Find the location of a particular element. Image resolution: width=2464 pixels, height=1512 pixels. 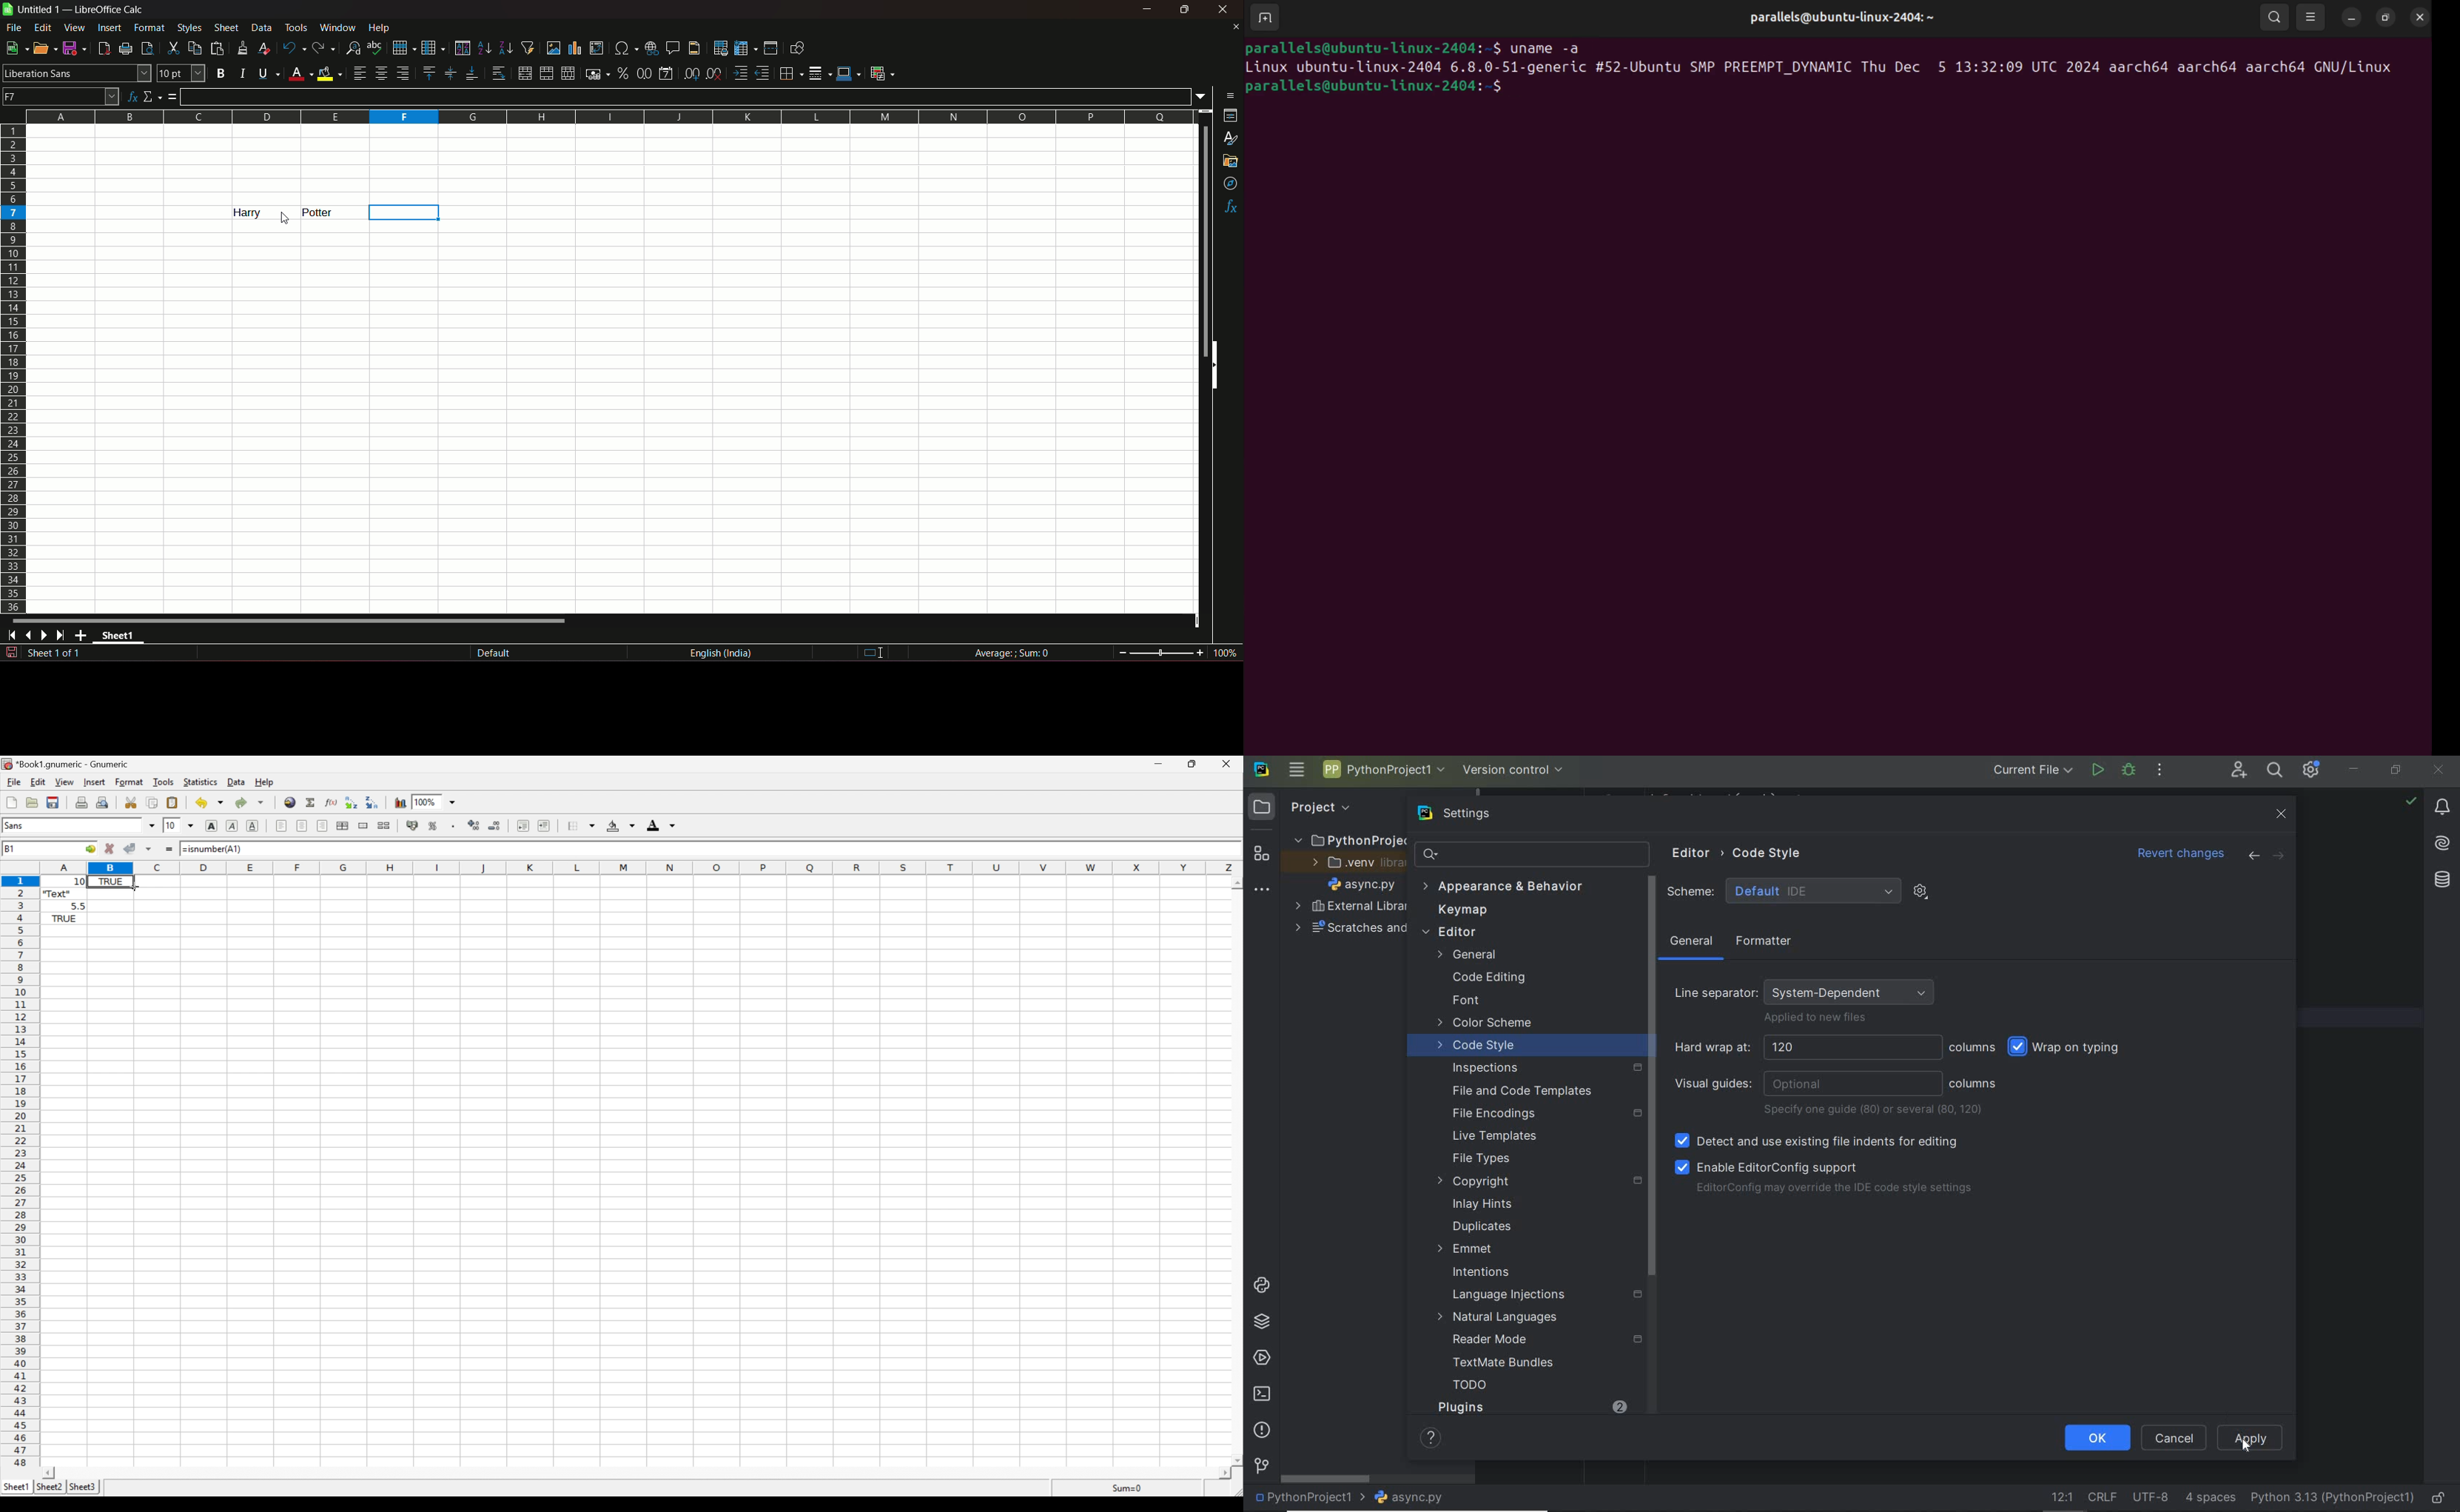

export directly as PDF is located at coordinates (103, 47).